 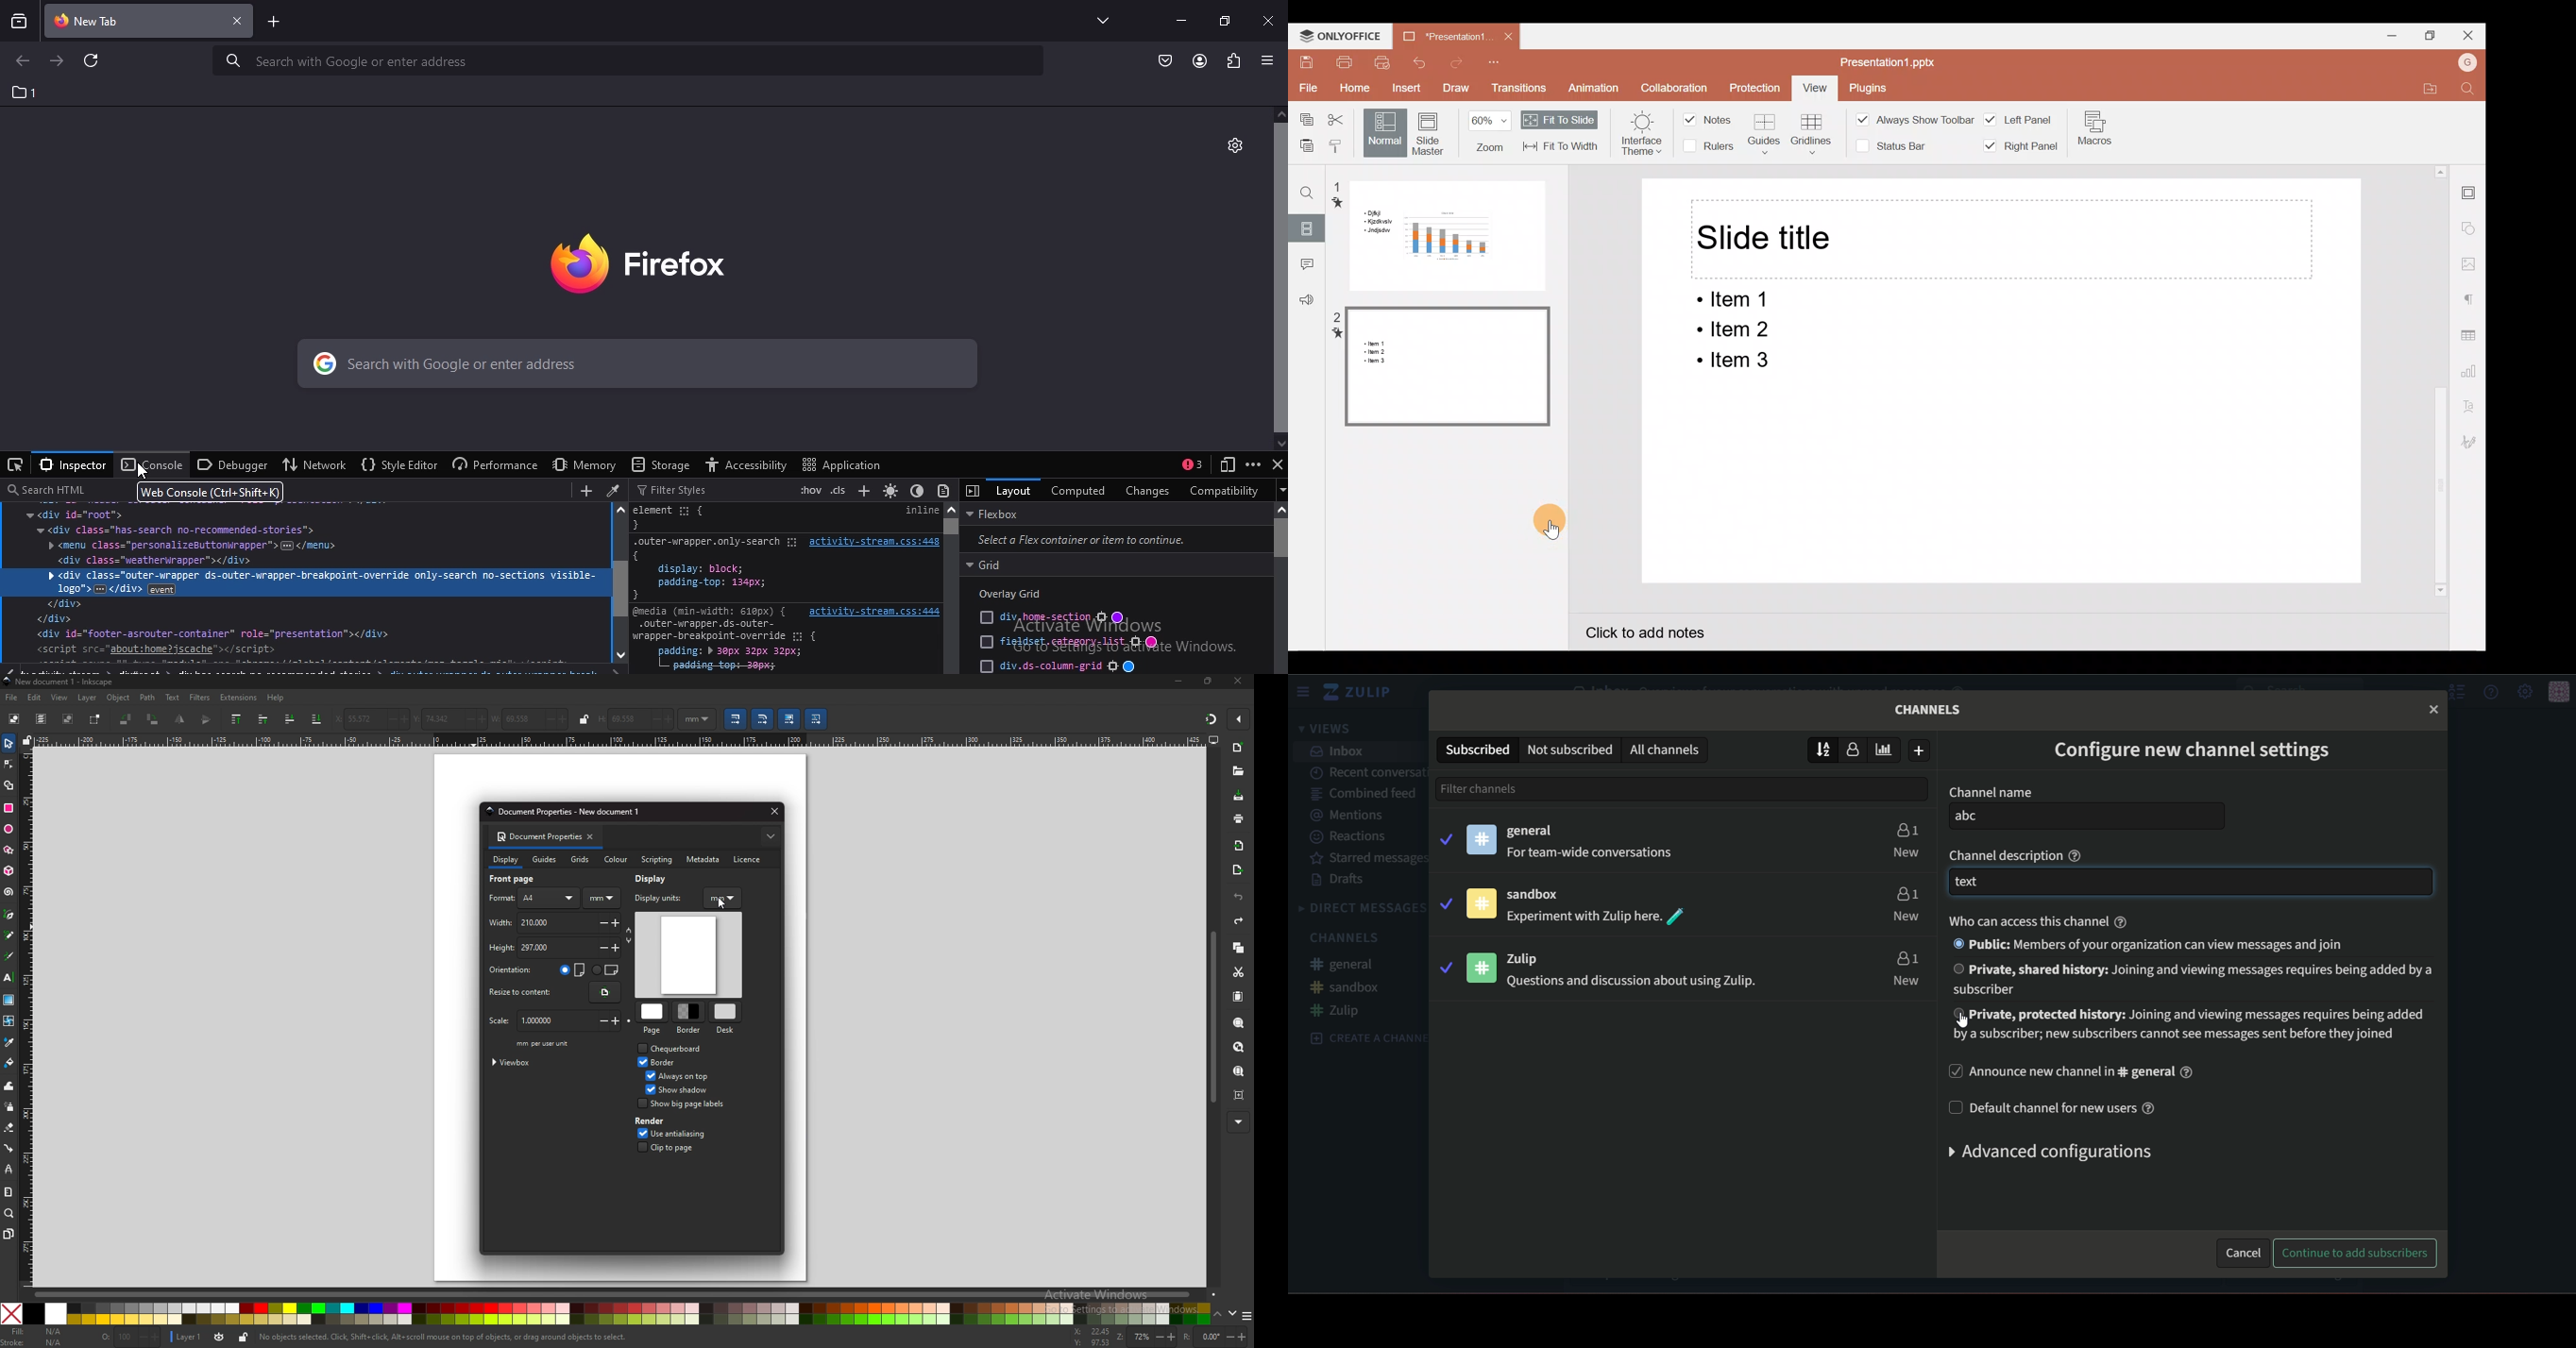 I want to click on +, so click(x=618, y=948).